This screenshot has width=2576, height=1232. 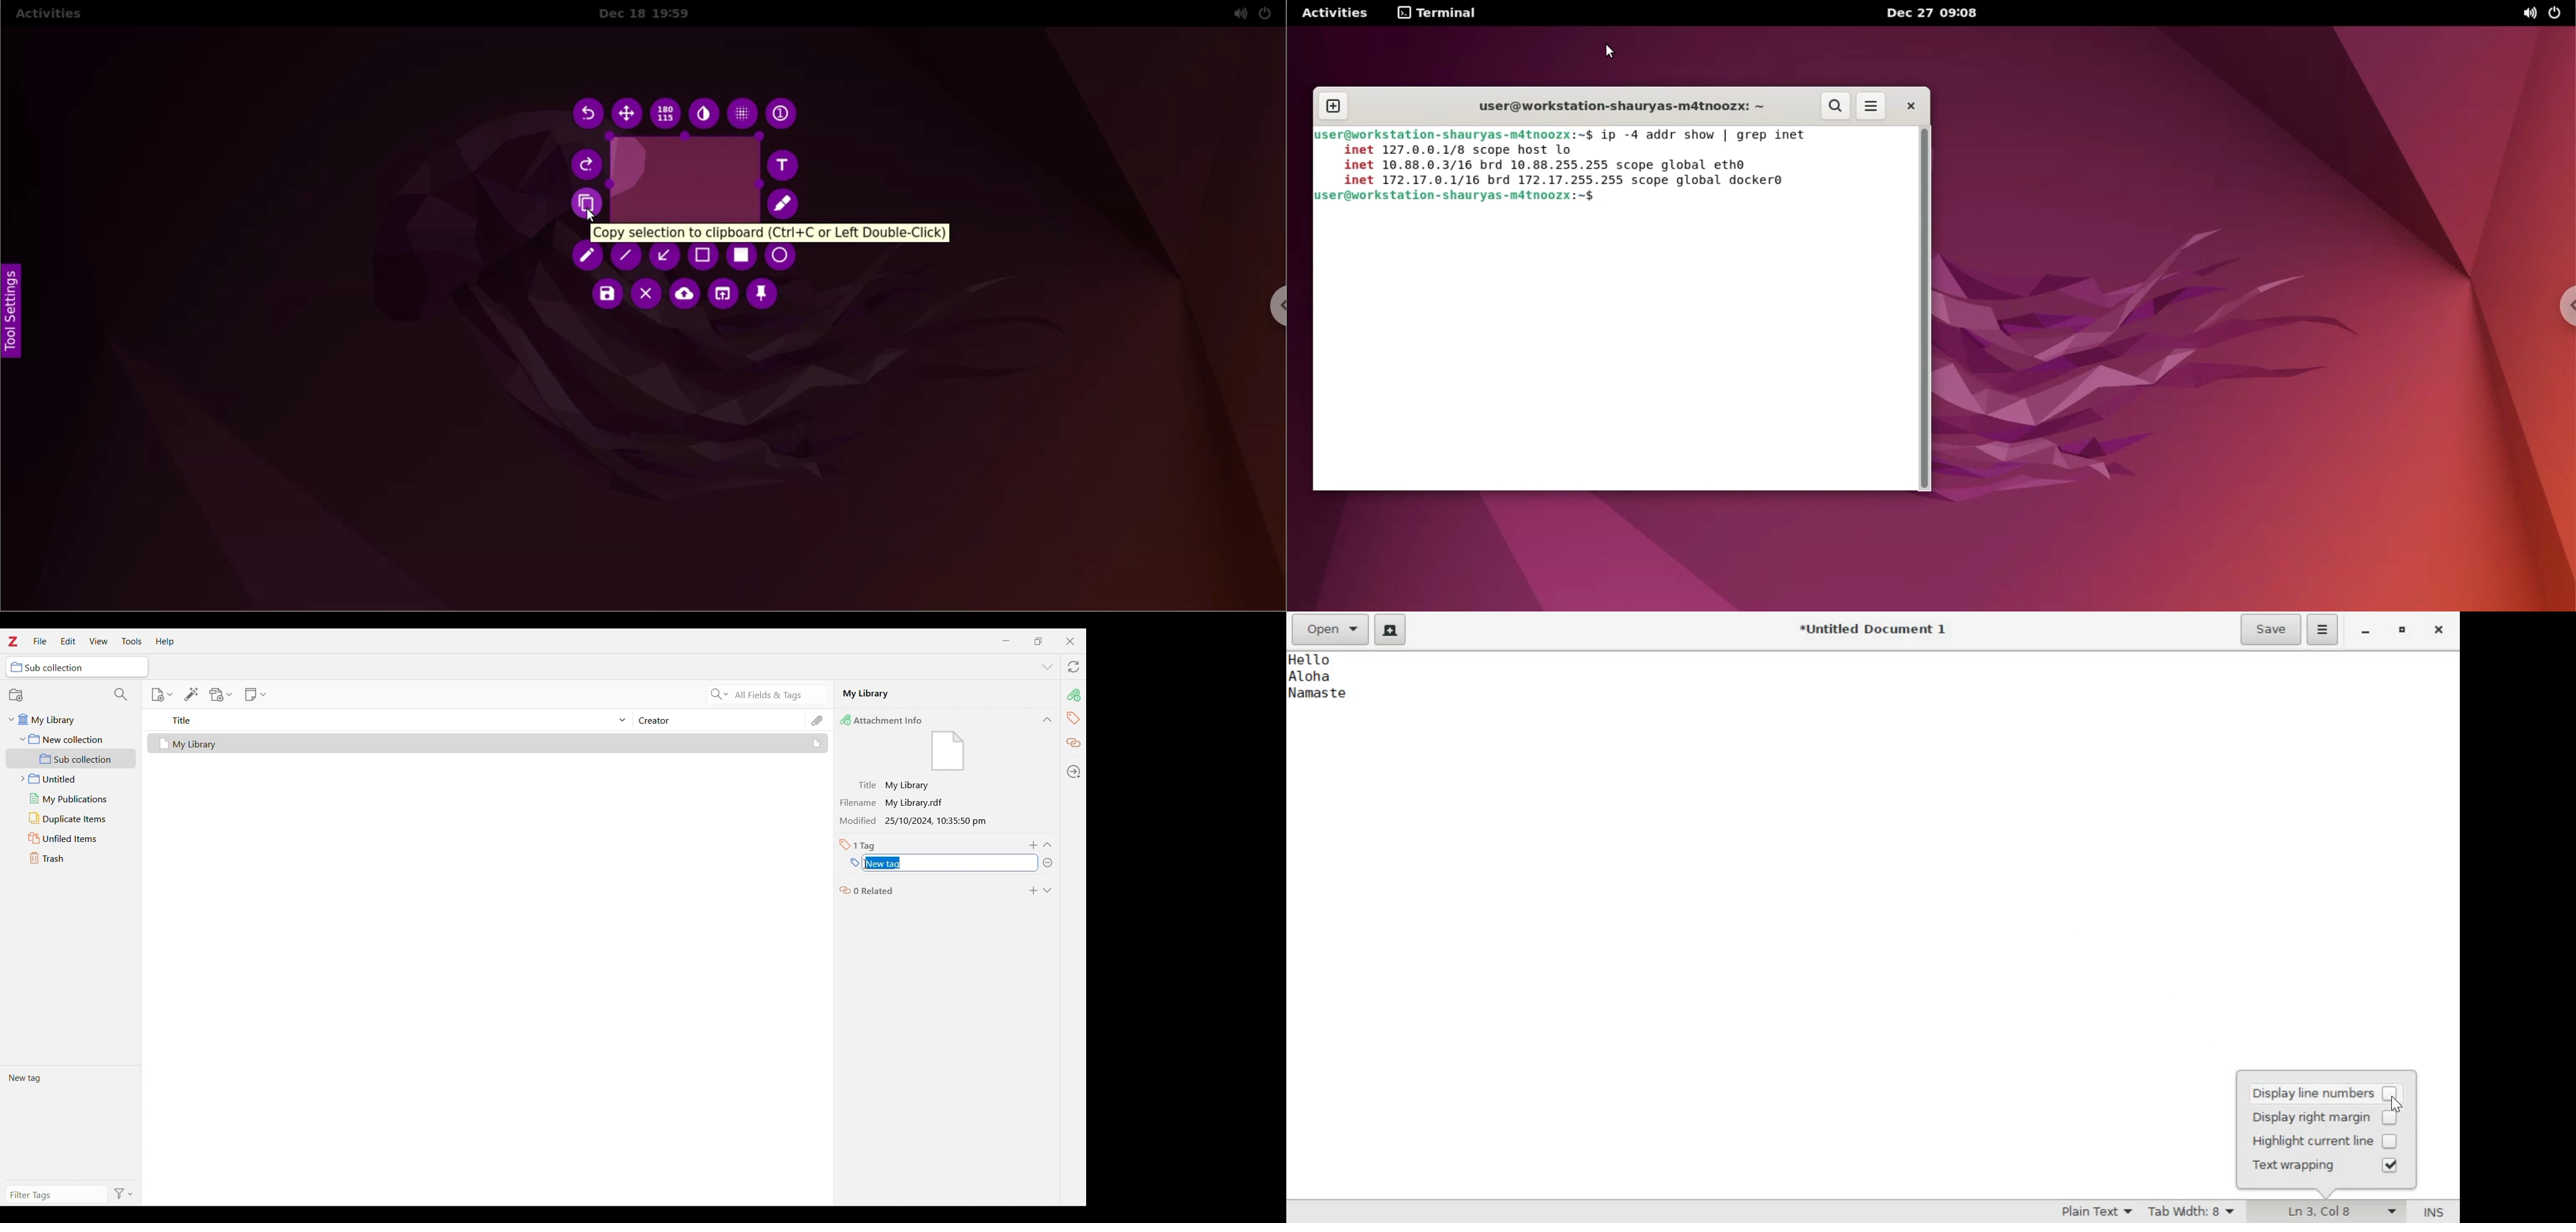 I want to click on 0 related, so click(x=868, y=890).